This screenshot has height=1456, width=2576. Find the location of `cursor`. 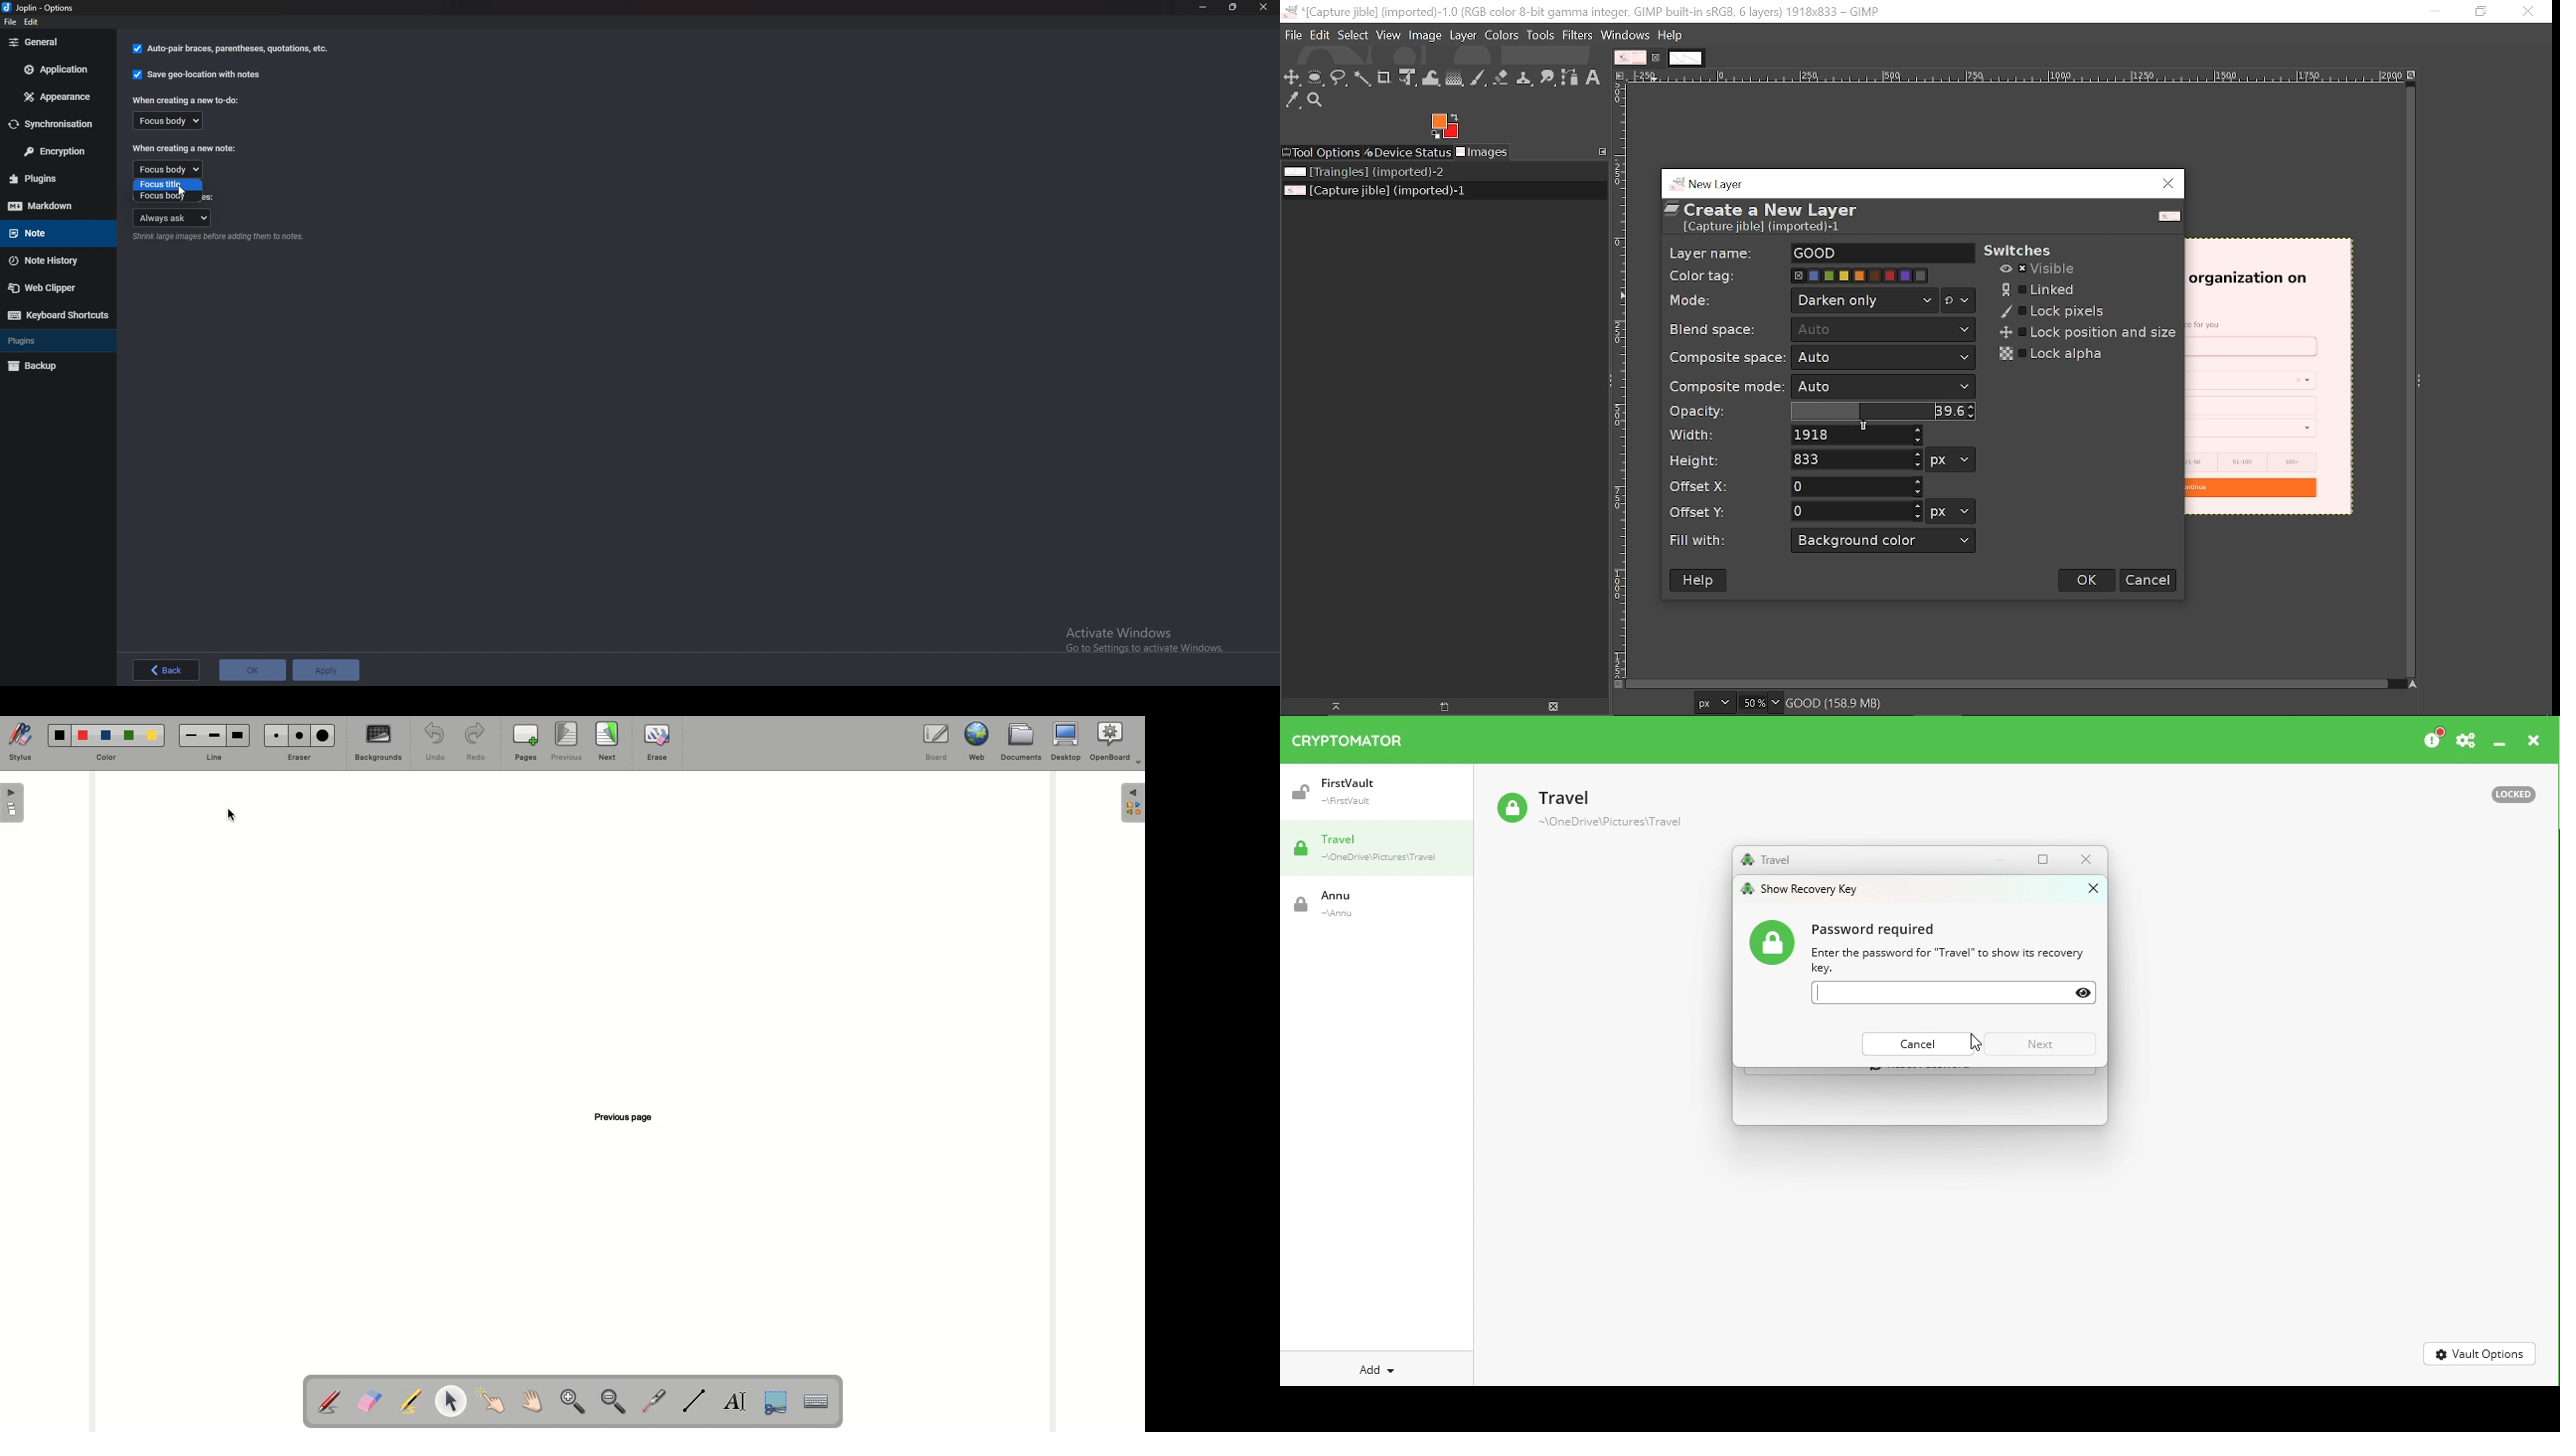

cursor is located at coordinates (185, 189).